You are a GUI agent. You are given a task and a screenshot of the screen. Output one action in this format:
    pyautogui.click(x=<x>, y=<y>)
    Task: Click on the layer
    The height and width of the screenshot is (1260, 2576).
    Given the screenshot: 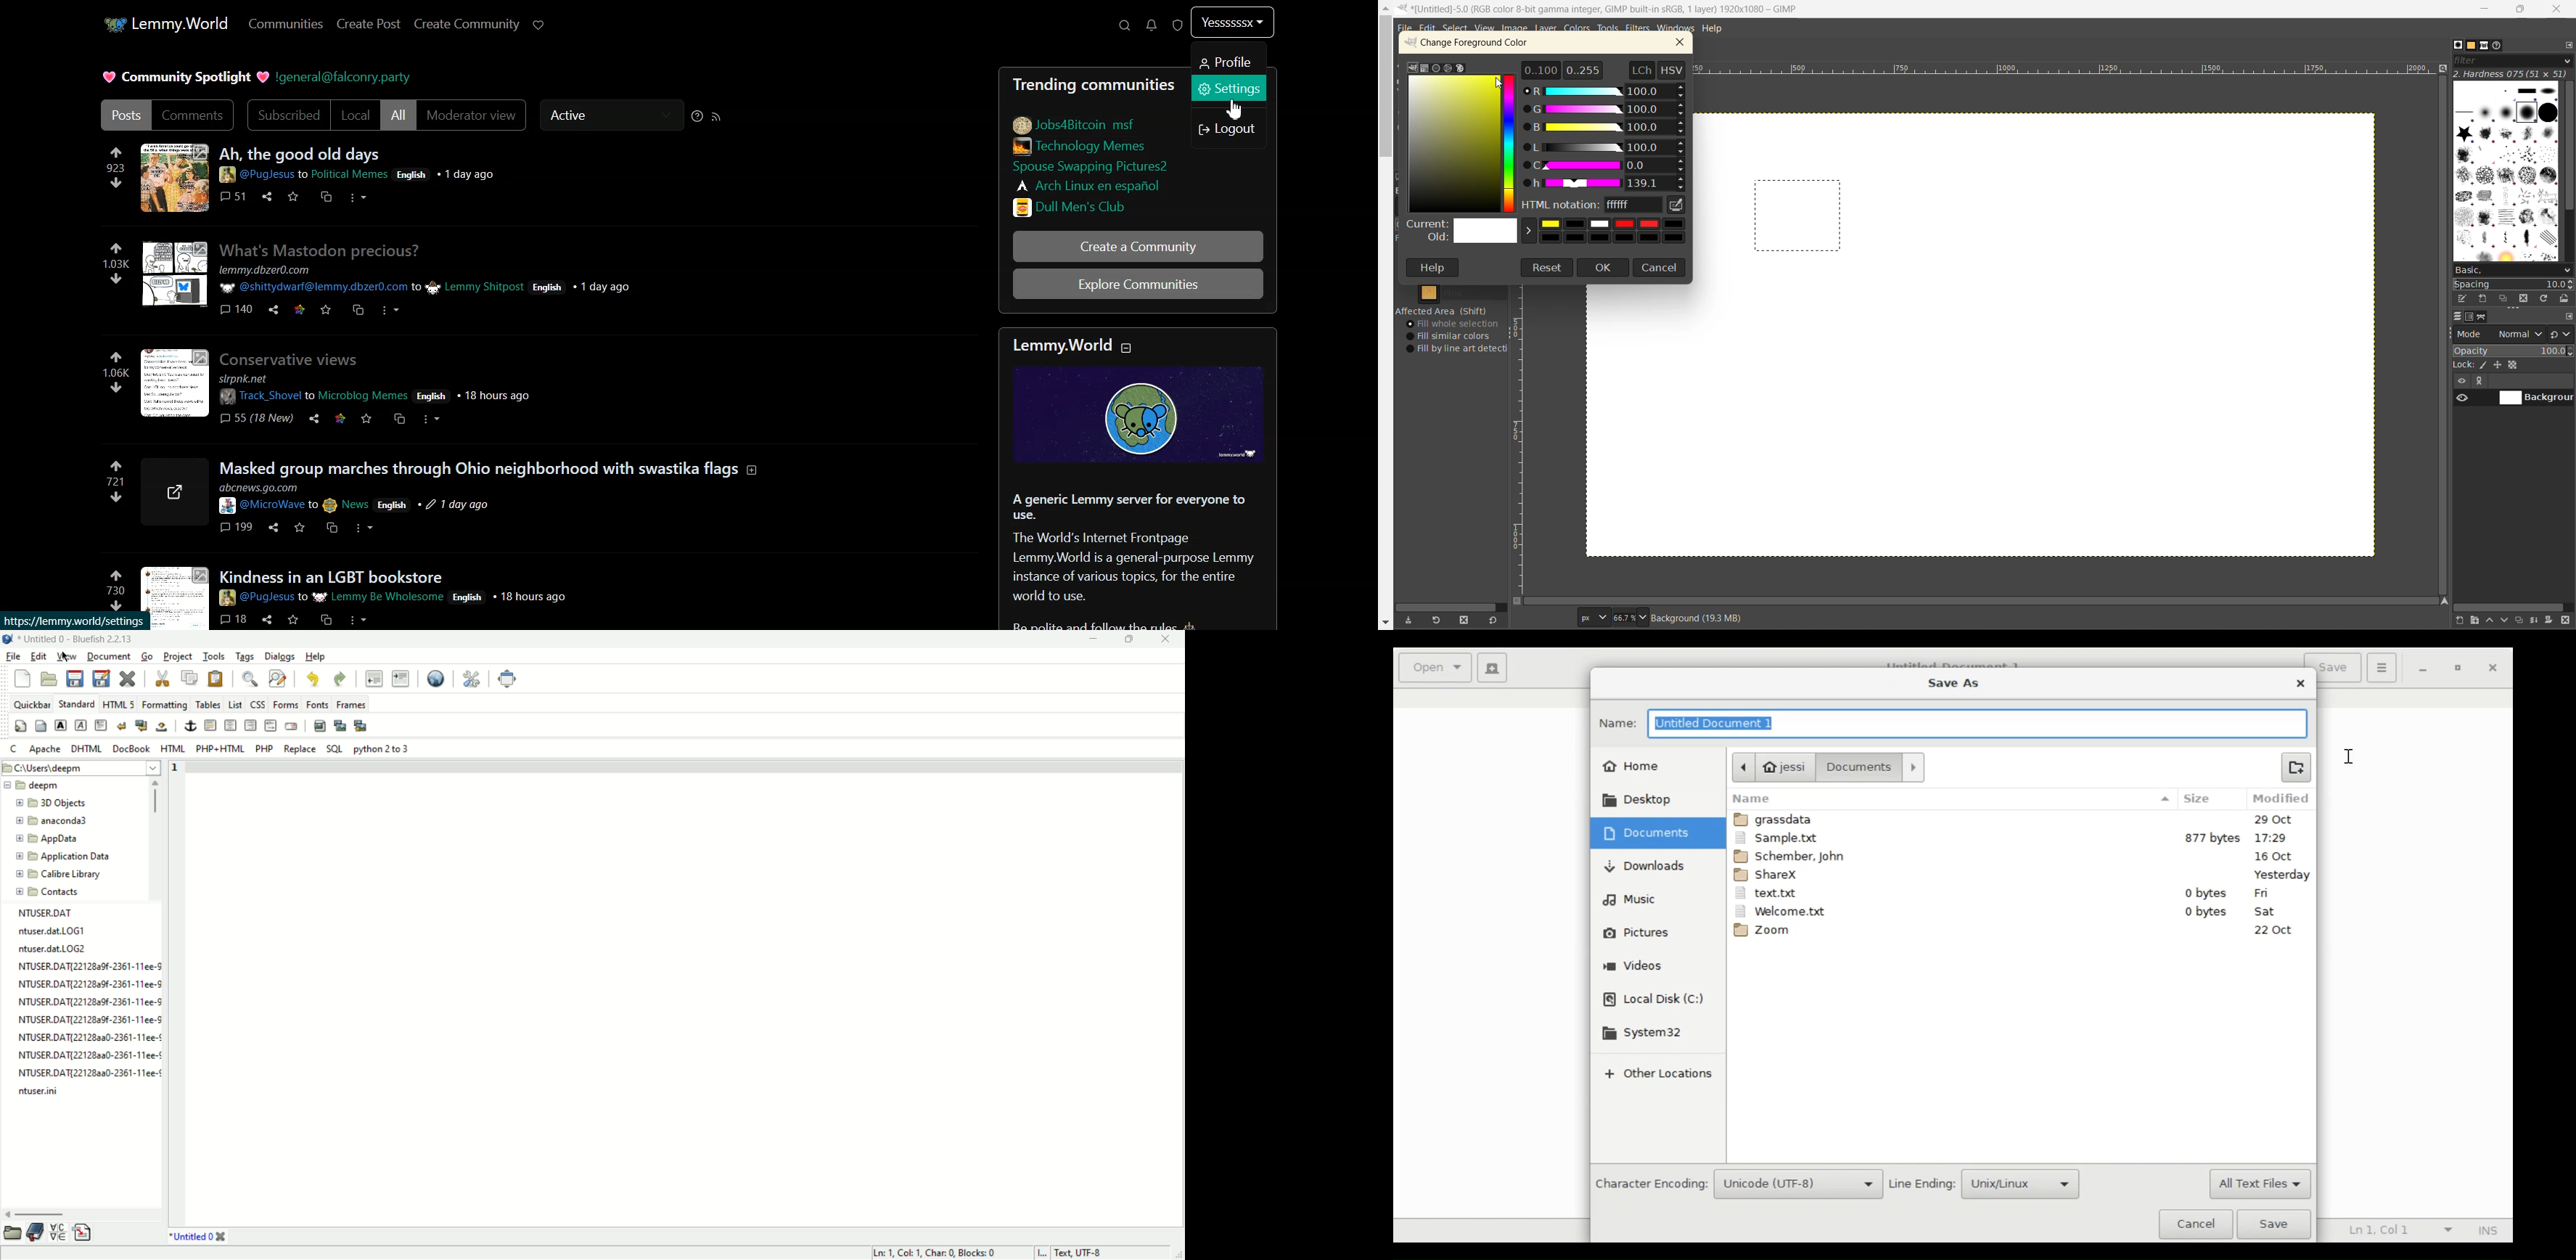 What is the action you would take?
    pyautogui.click(x=1547, y=28)
    